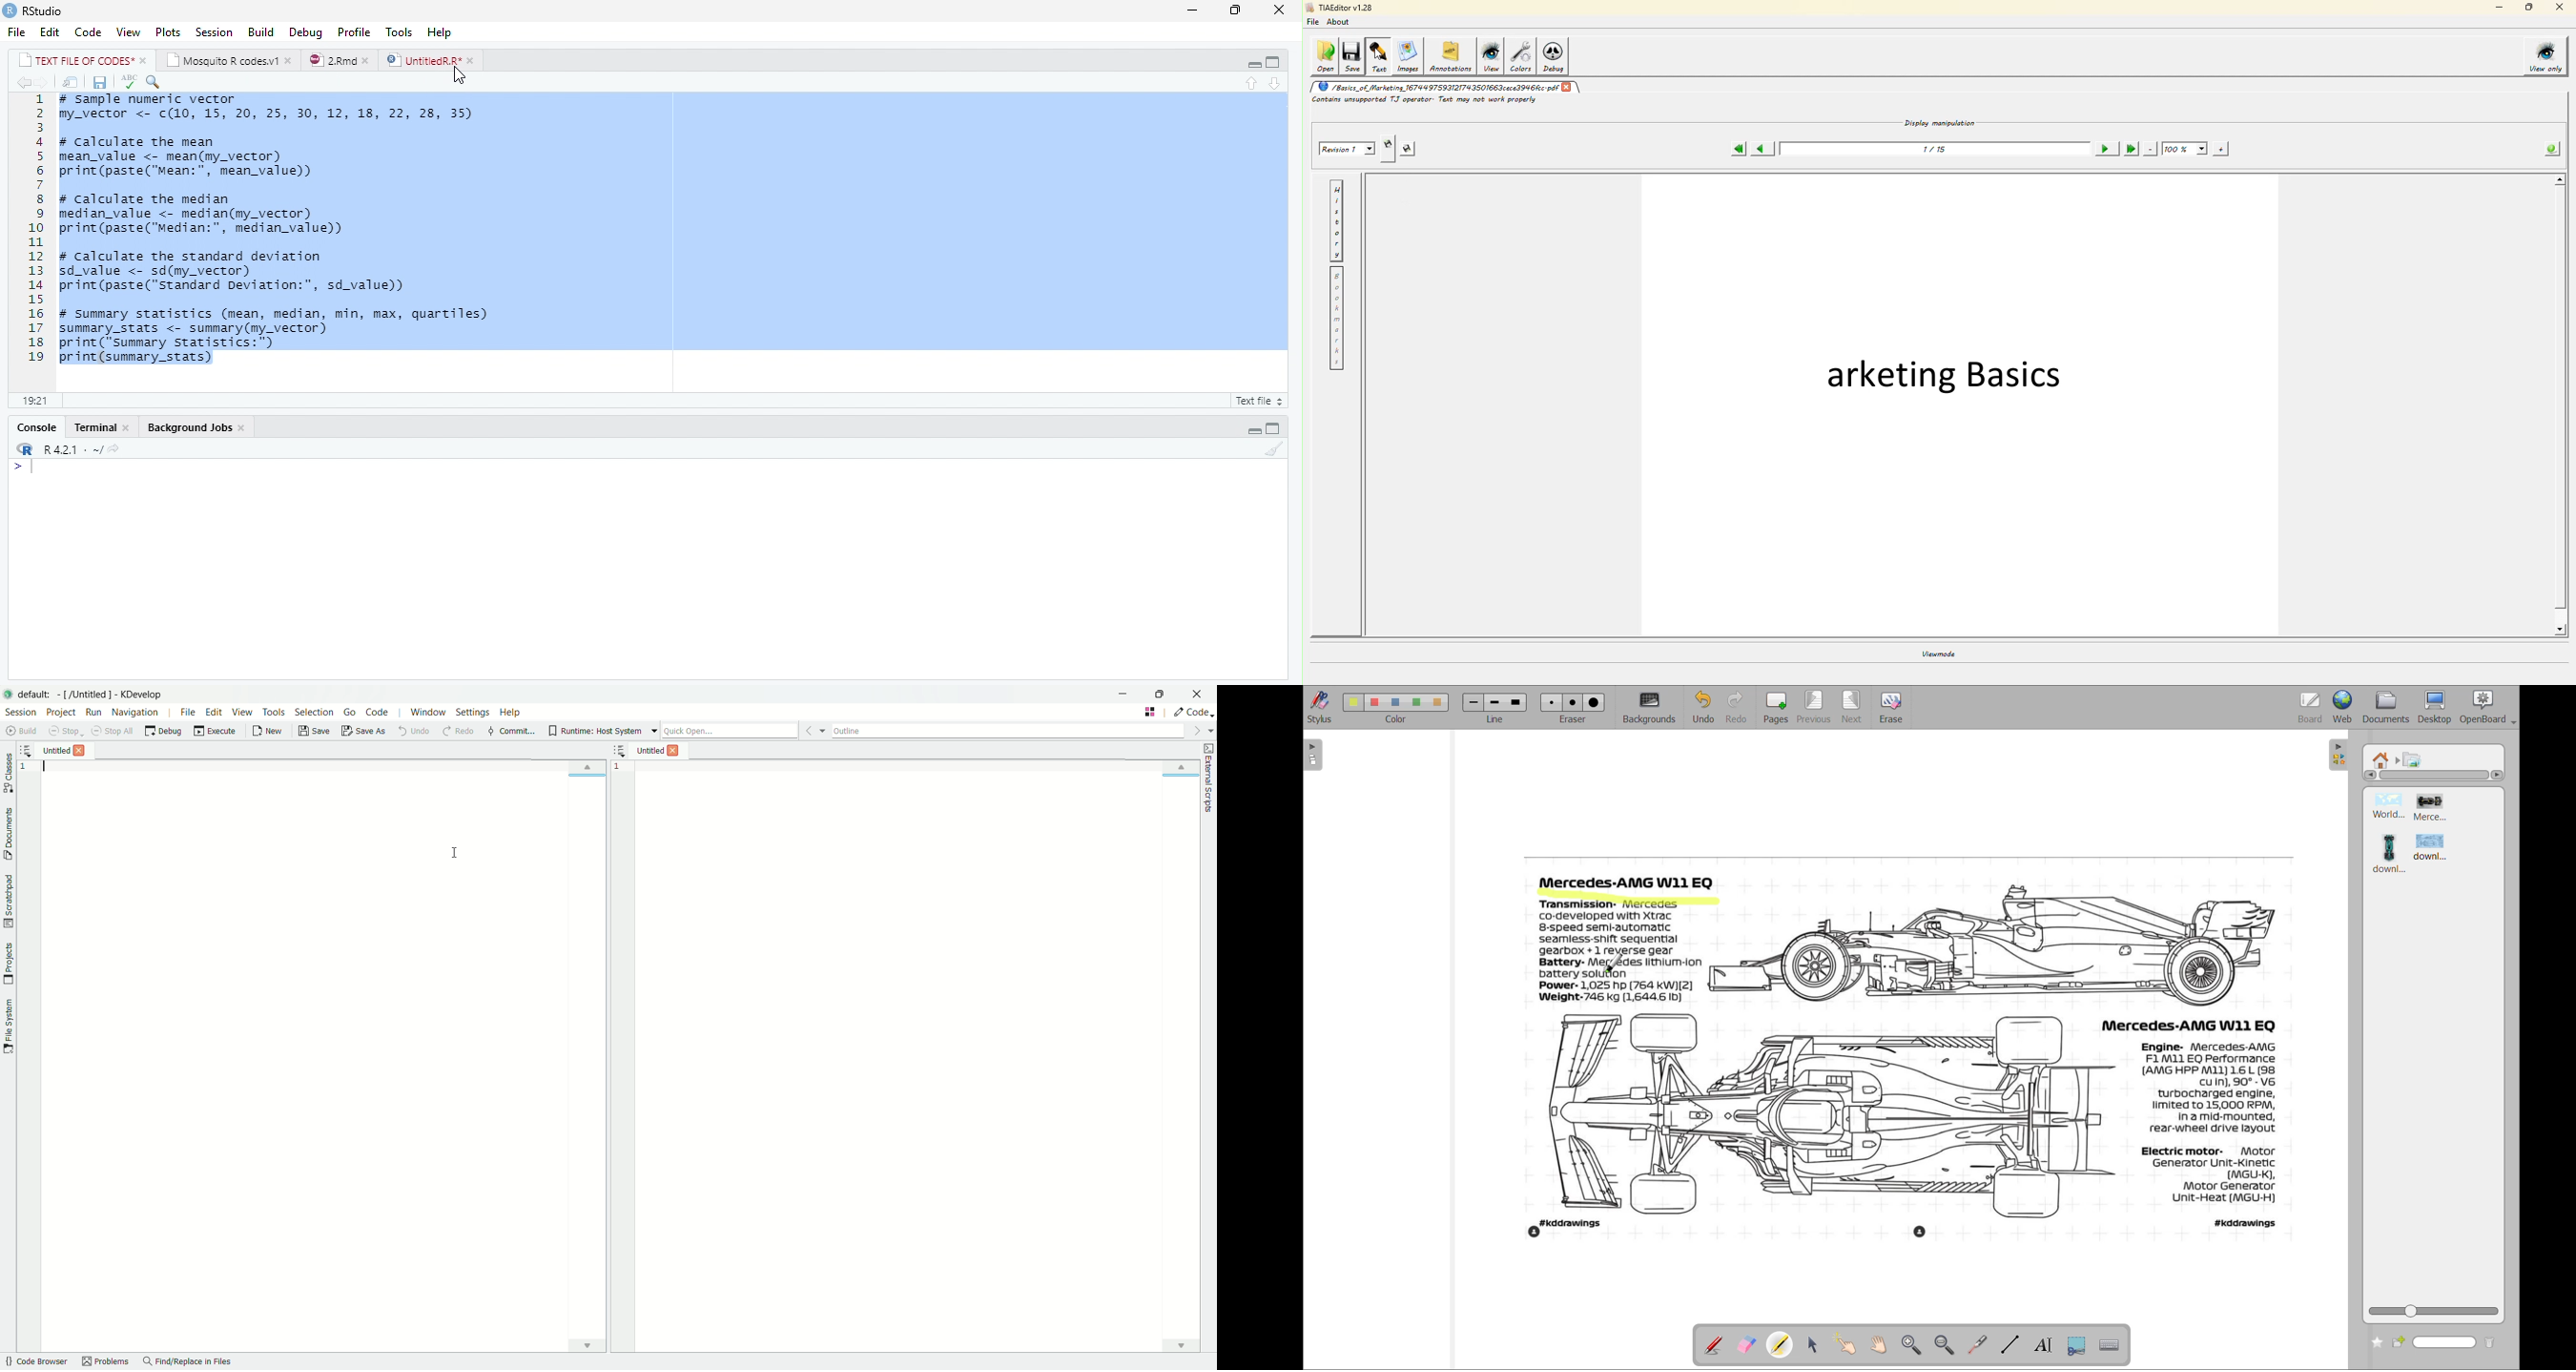 This screenshot has height=1372, width=2576. I want to click on stop all, so click(113, 731).